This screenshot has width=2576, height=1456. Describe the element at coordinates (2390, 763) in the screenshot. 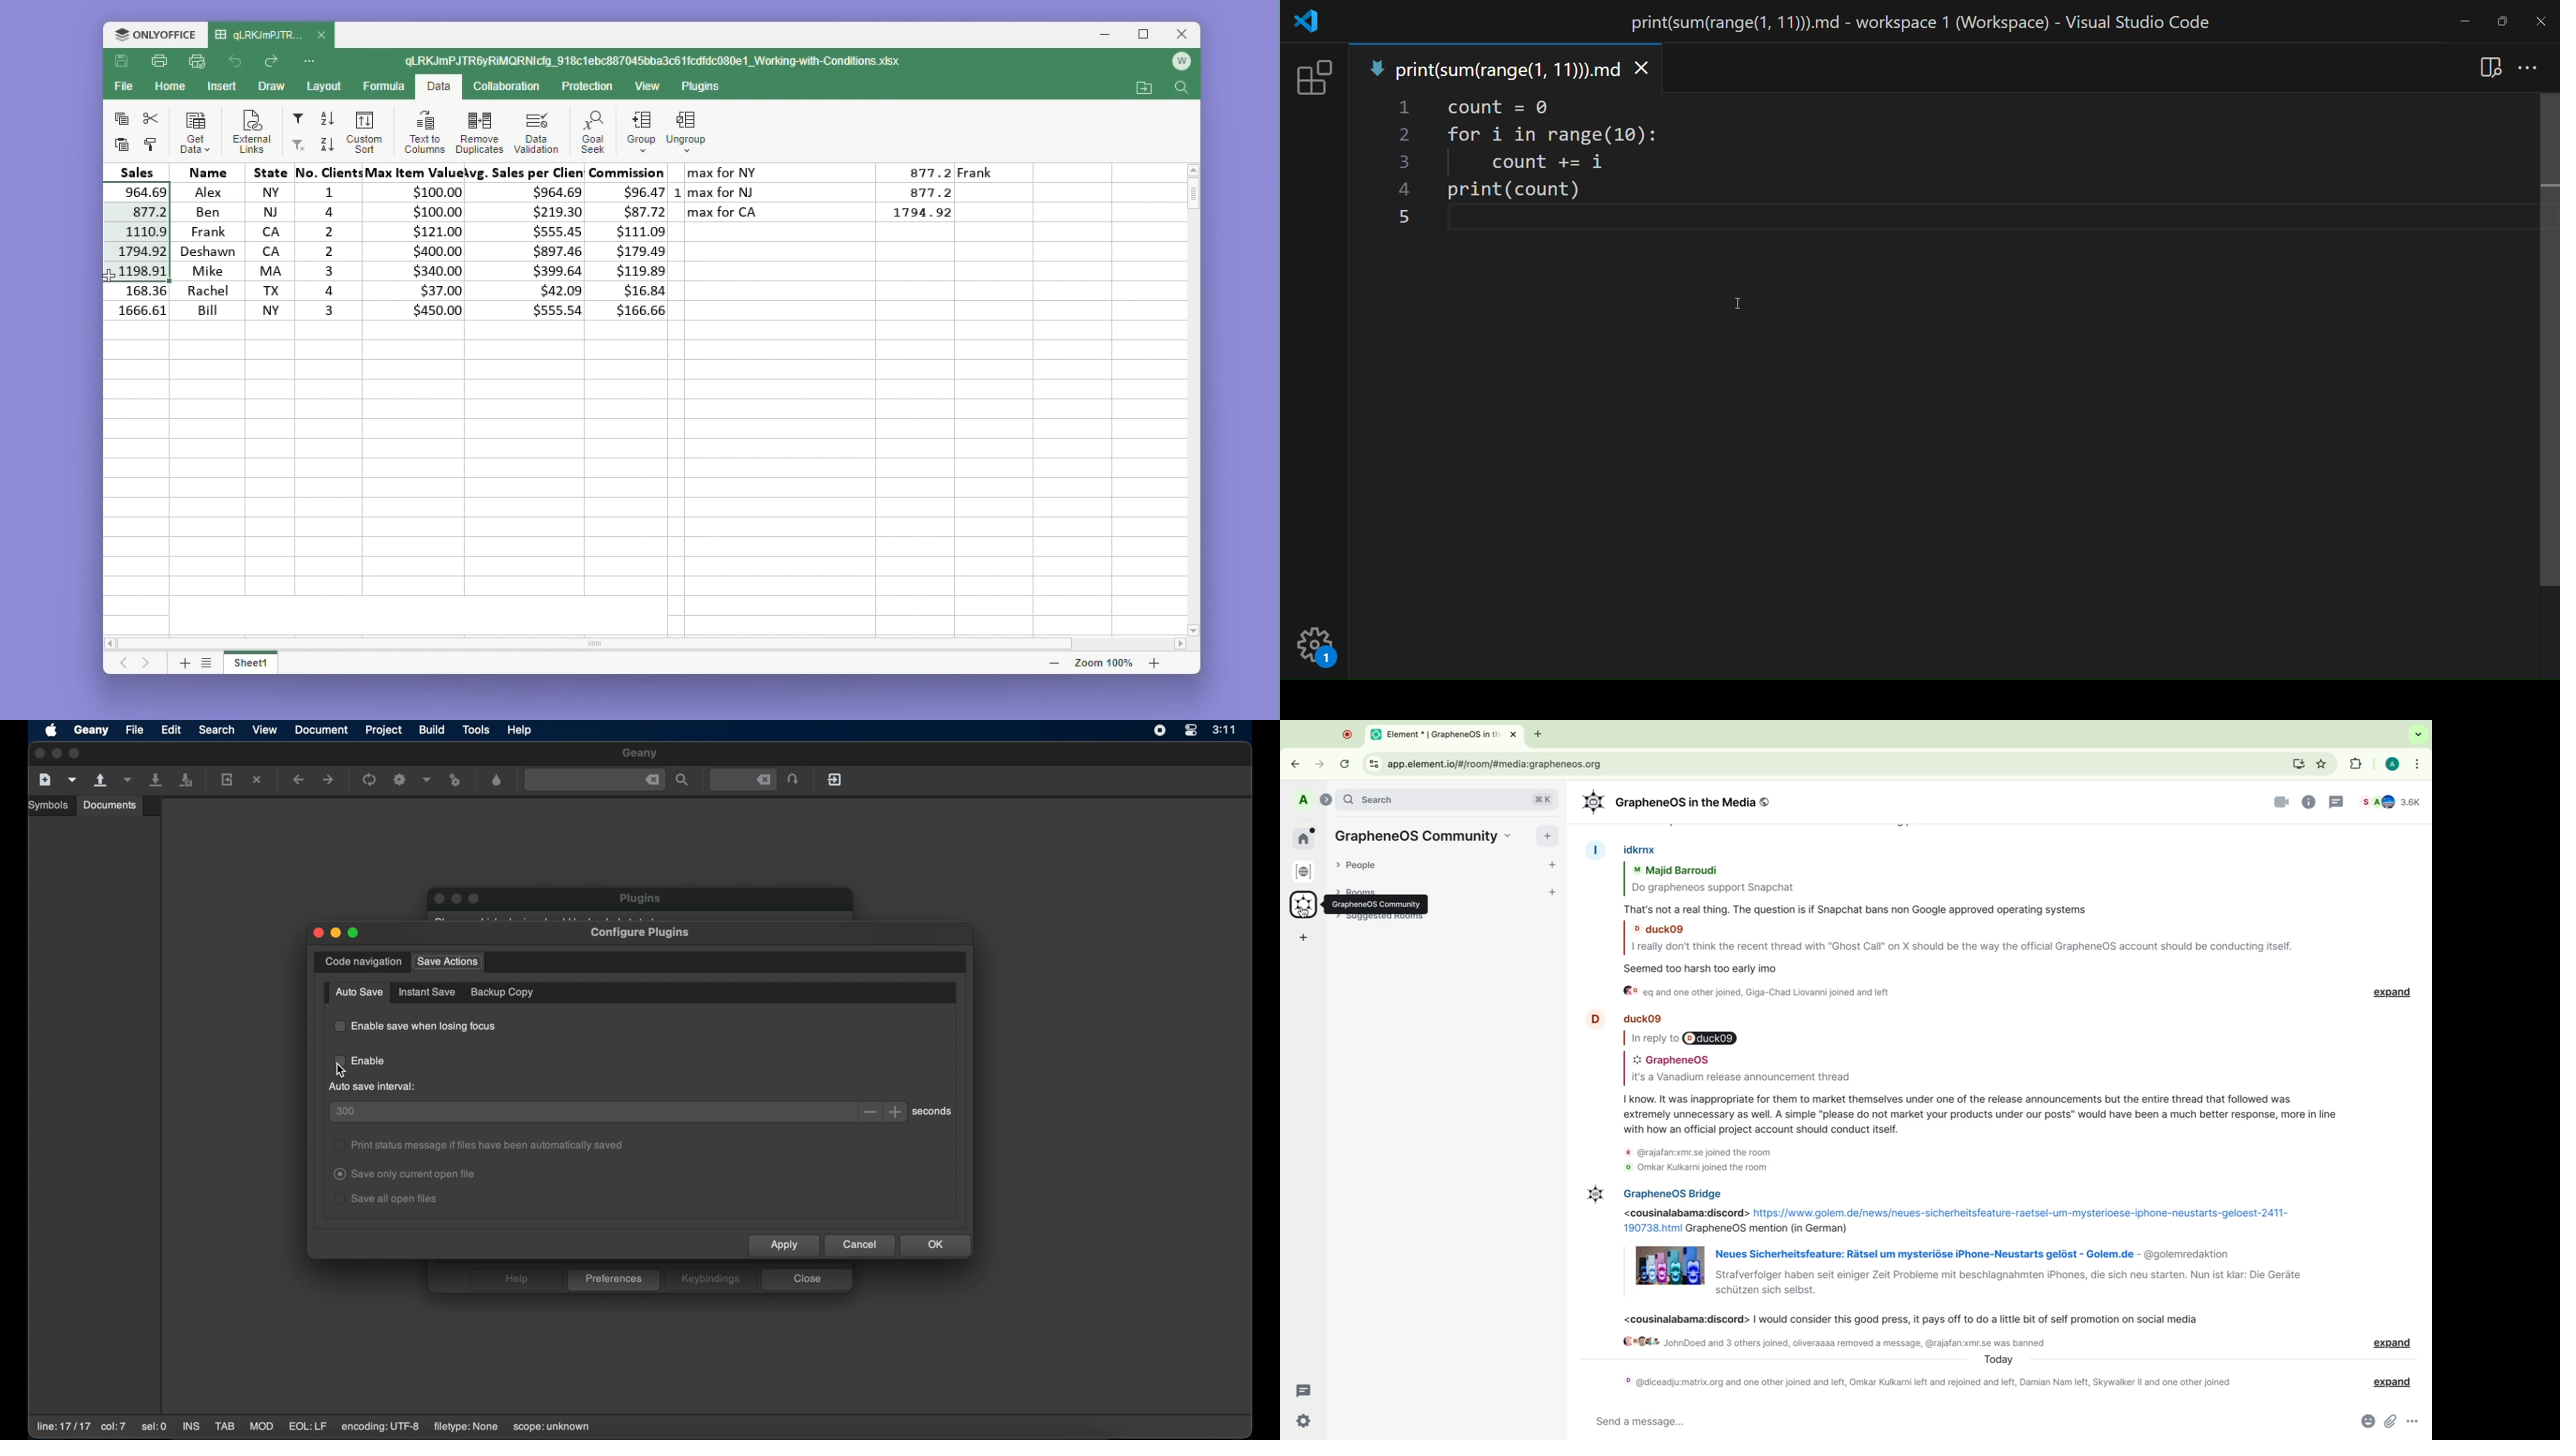

I see `google profile picture` at that location.